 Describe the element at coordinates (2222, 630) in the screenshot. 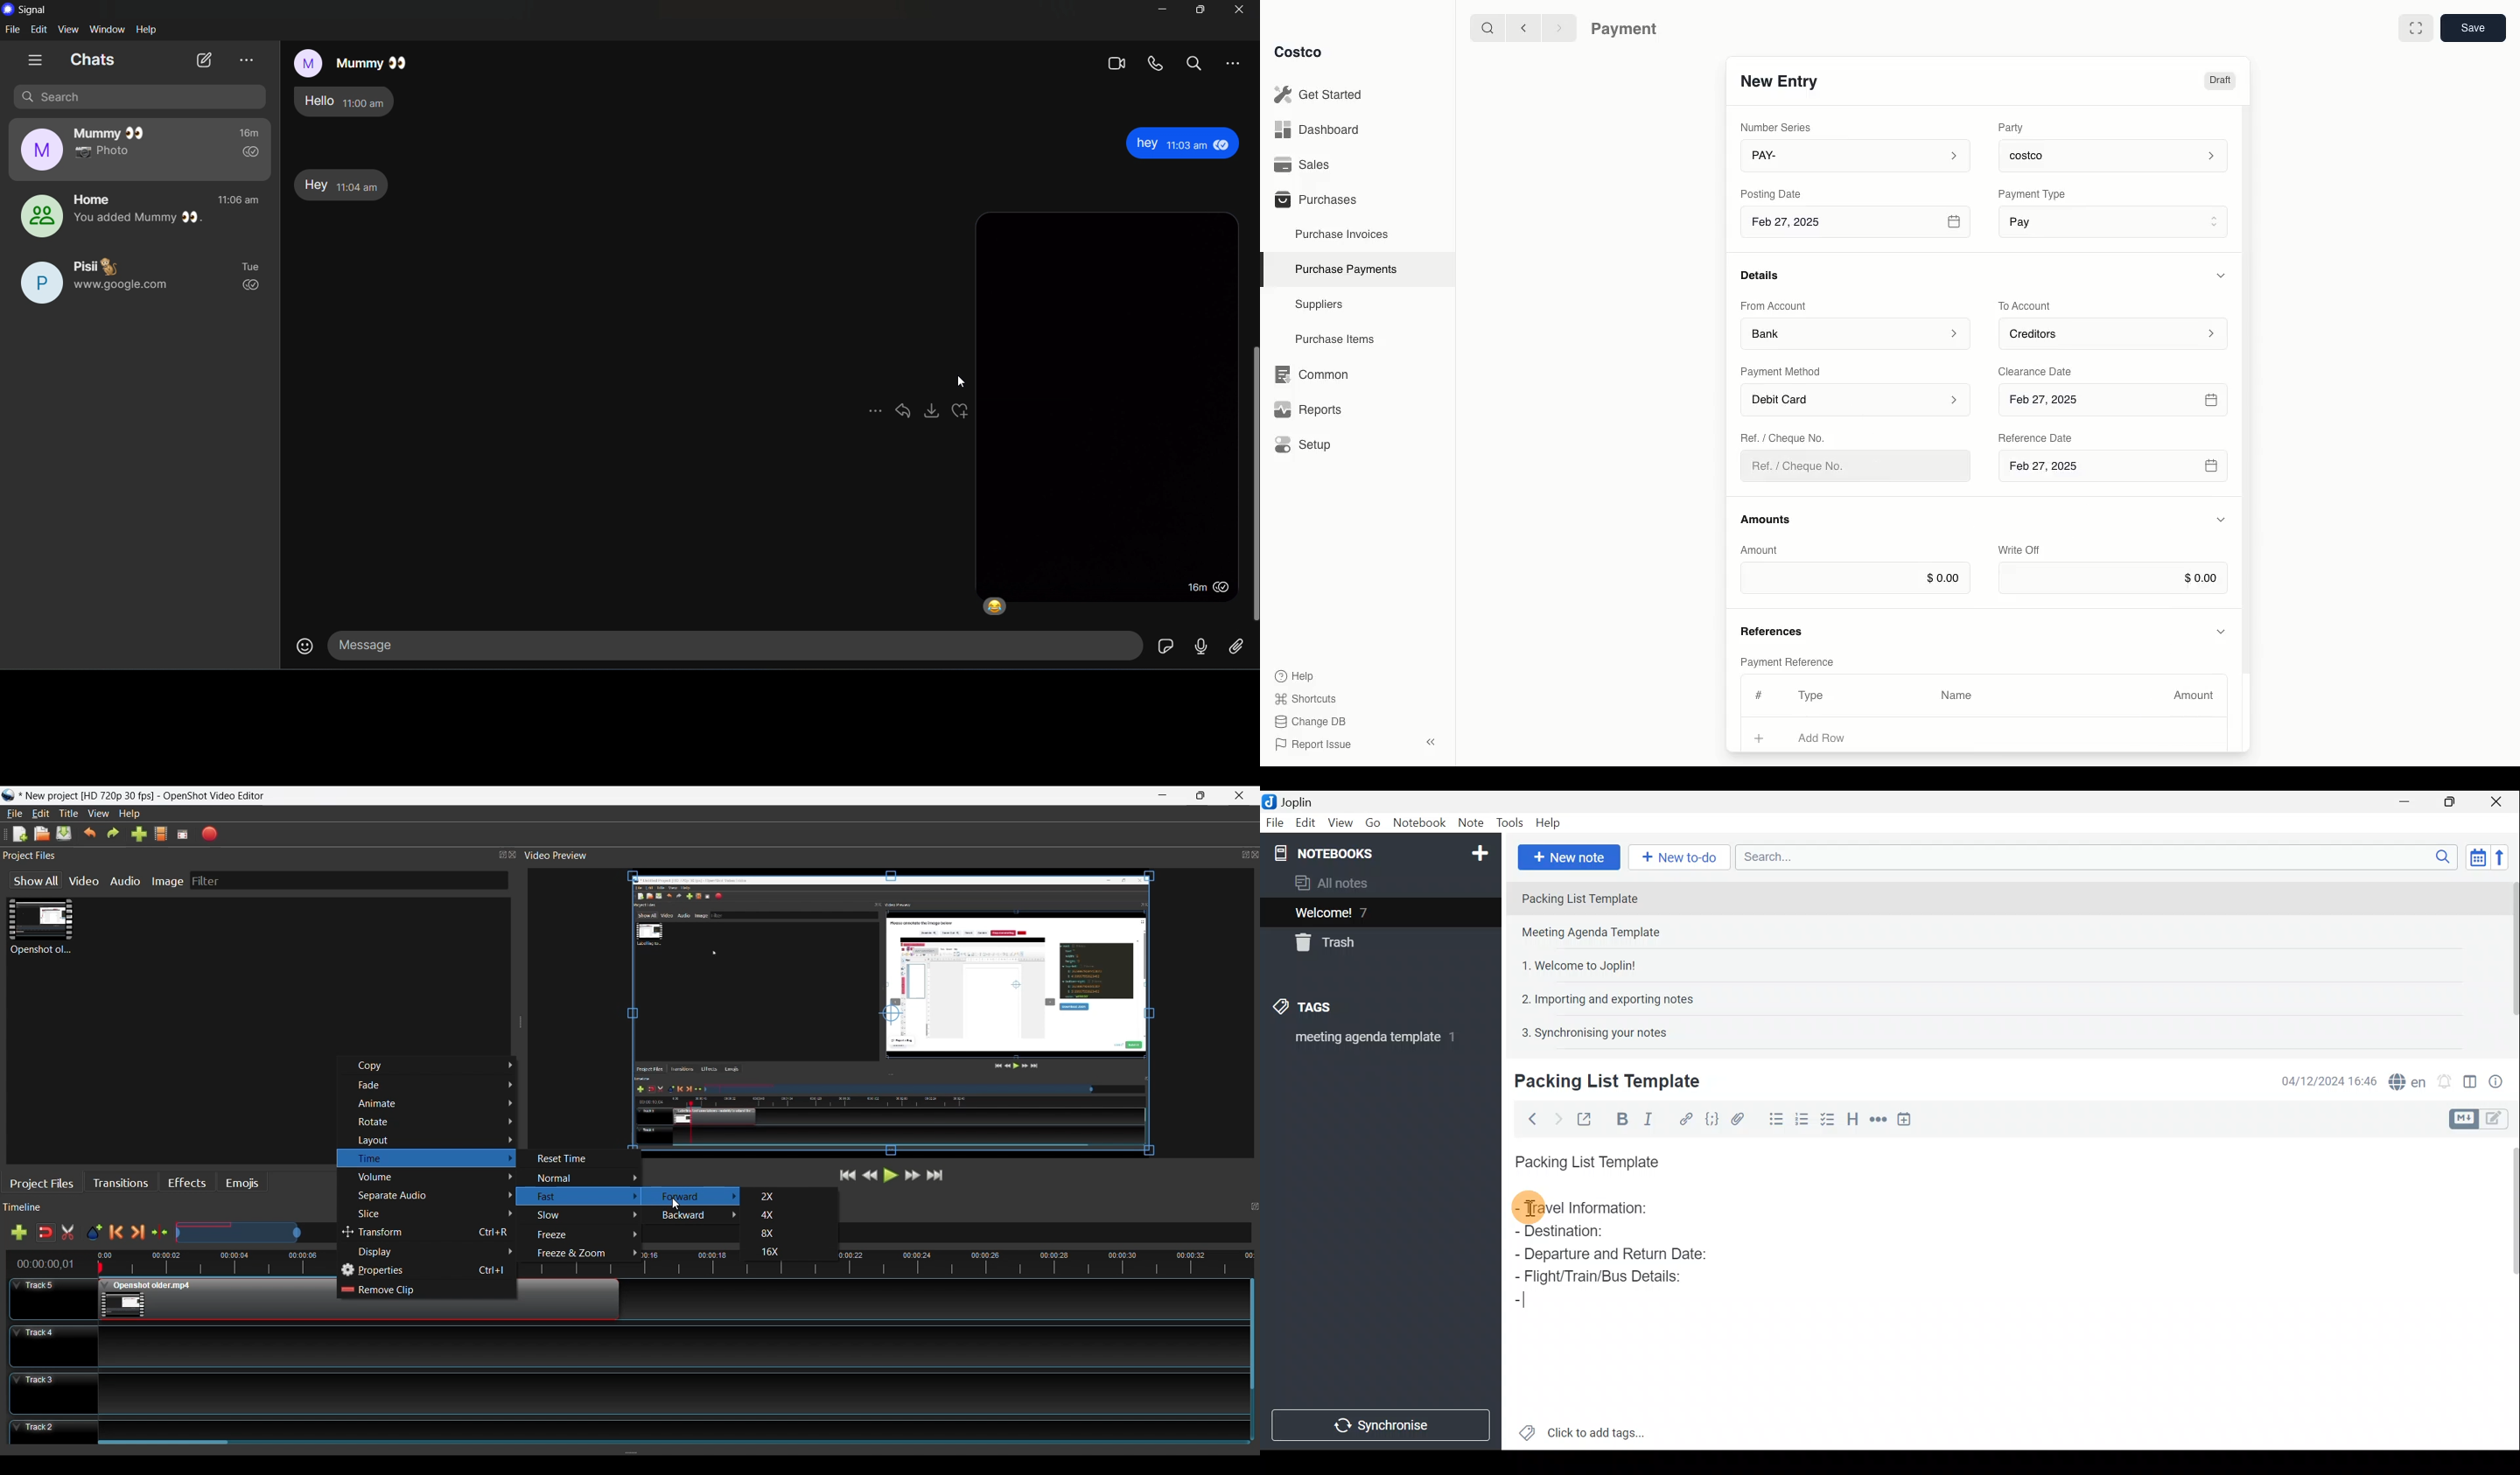

I see `Hide` at that location.